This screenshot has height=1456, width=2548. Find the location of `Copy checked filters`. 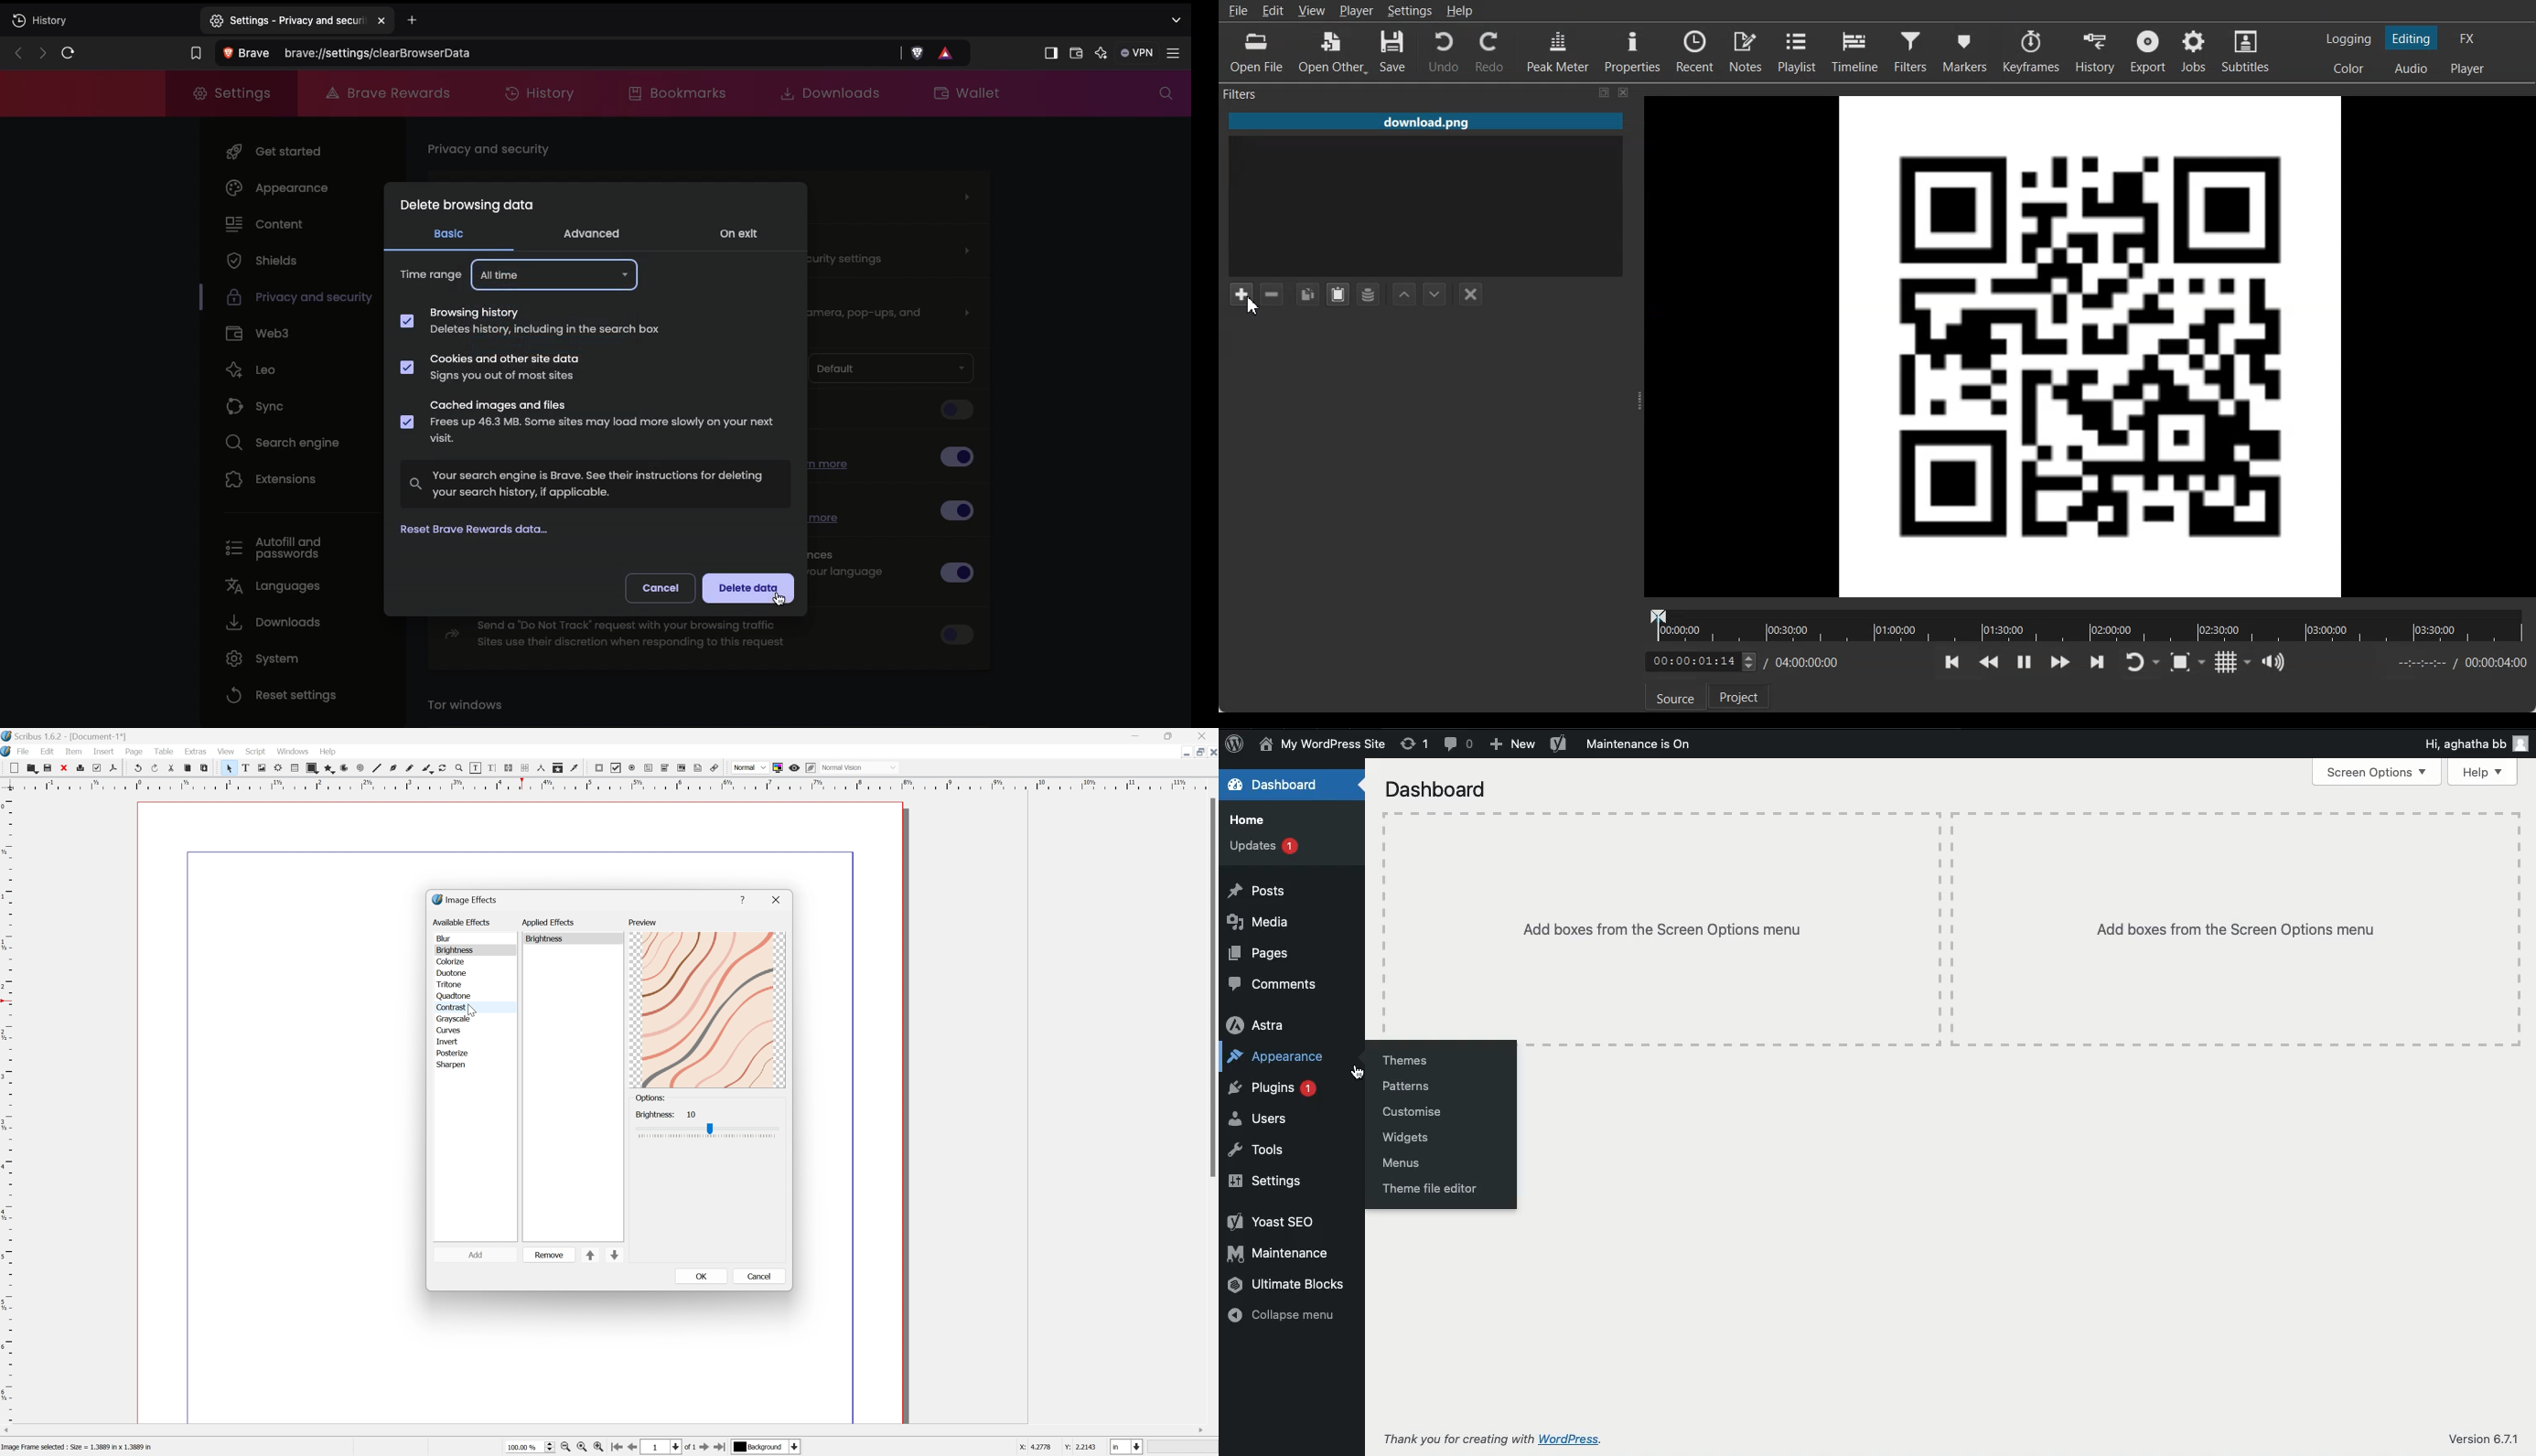

Copy checked filters is located at coordinates (1307, 294).